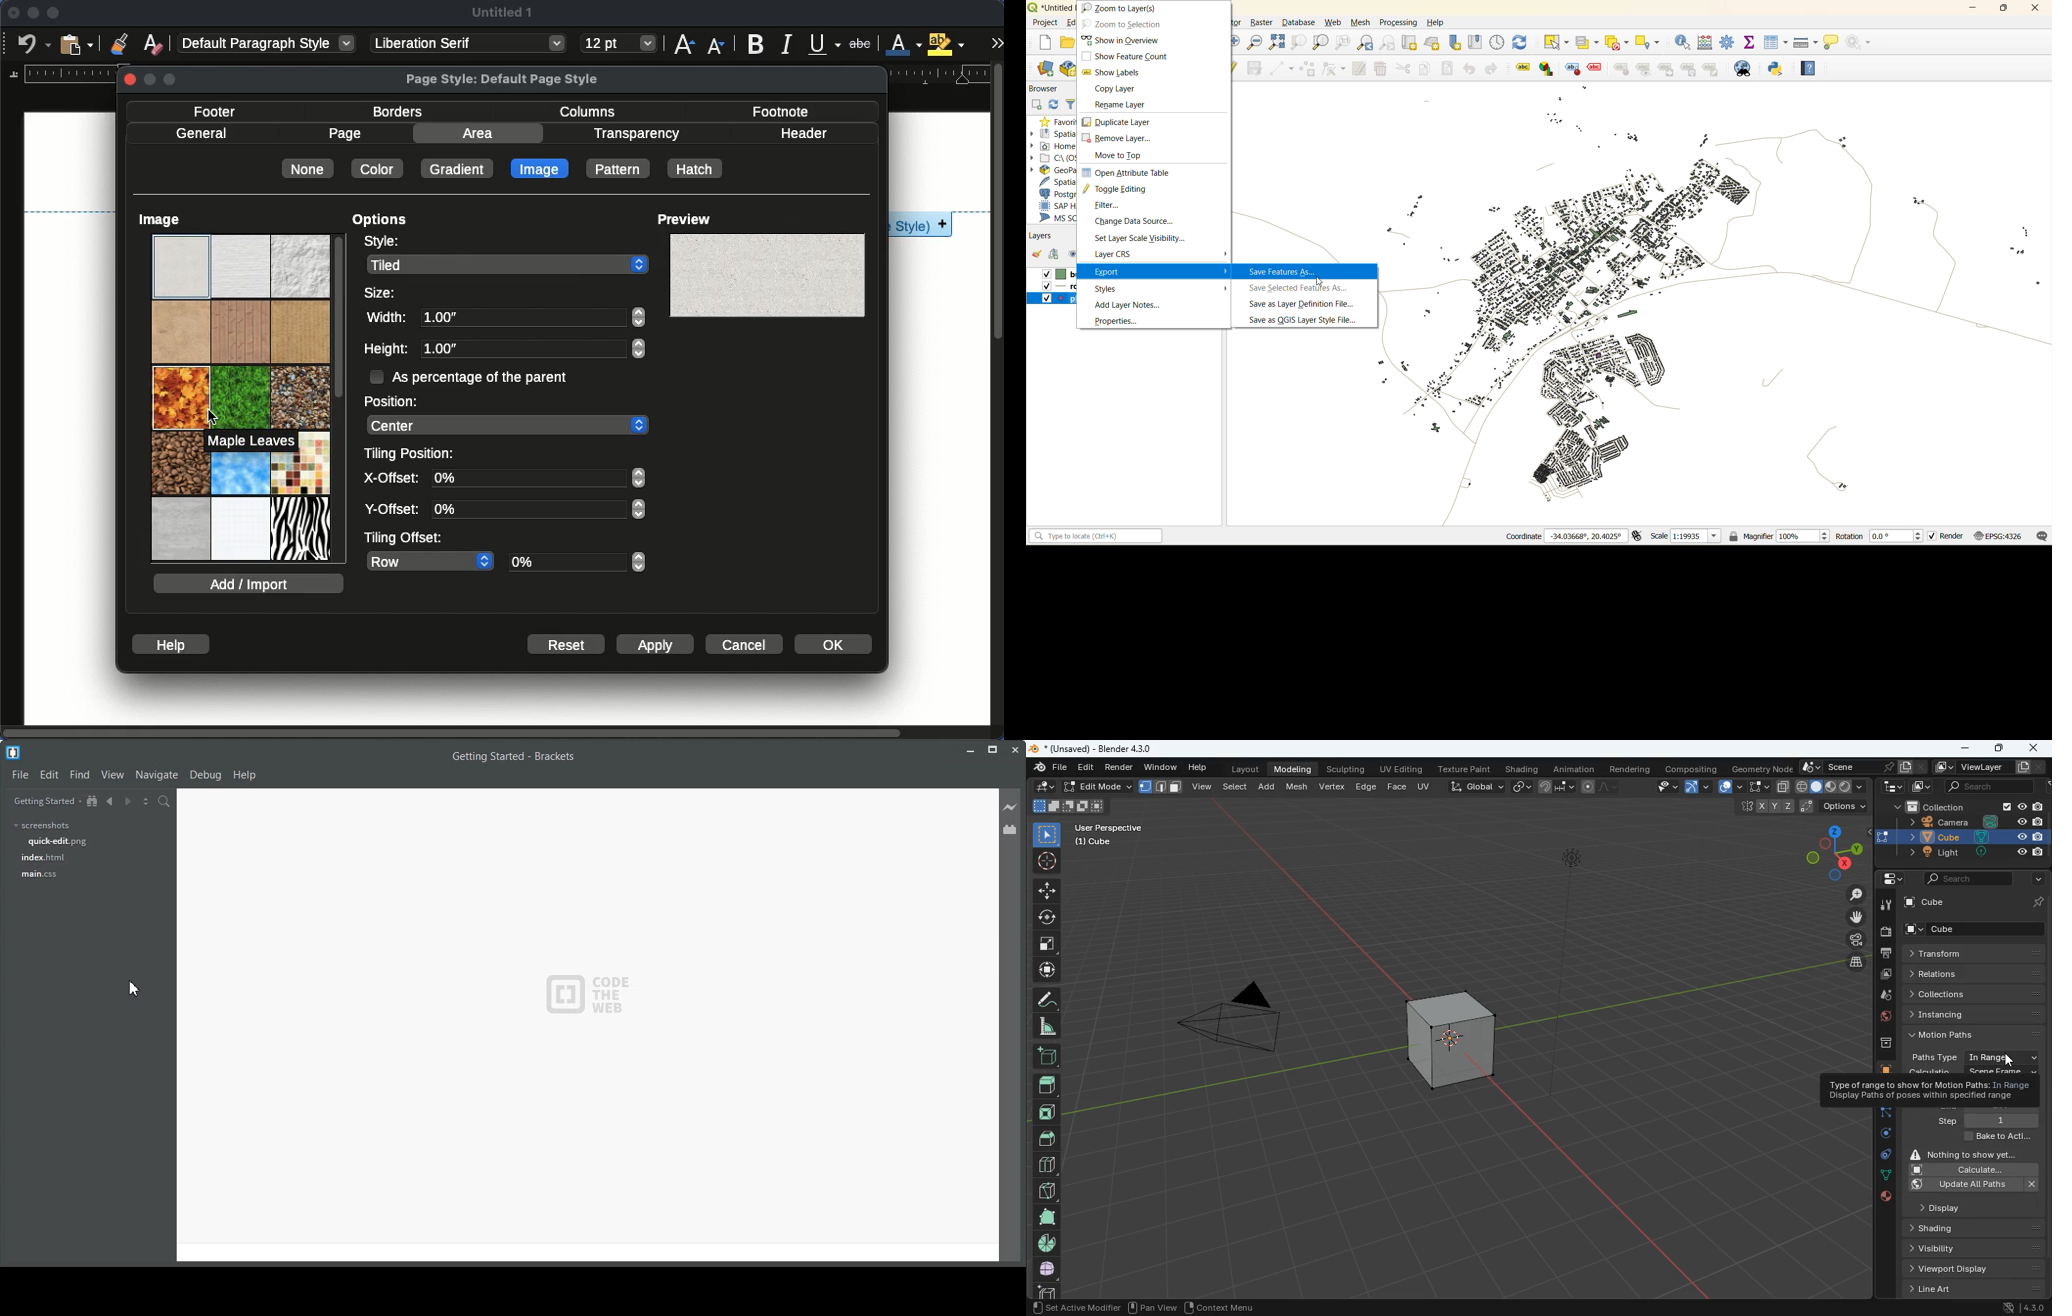 The height and width of the screenshot is (1316, 2072). I want to click on step , so click(1987, 1121).